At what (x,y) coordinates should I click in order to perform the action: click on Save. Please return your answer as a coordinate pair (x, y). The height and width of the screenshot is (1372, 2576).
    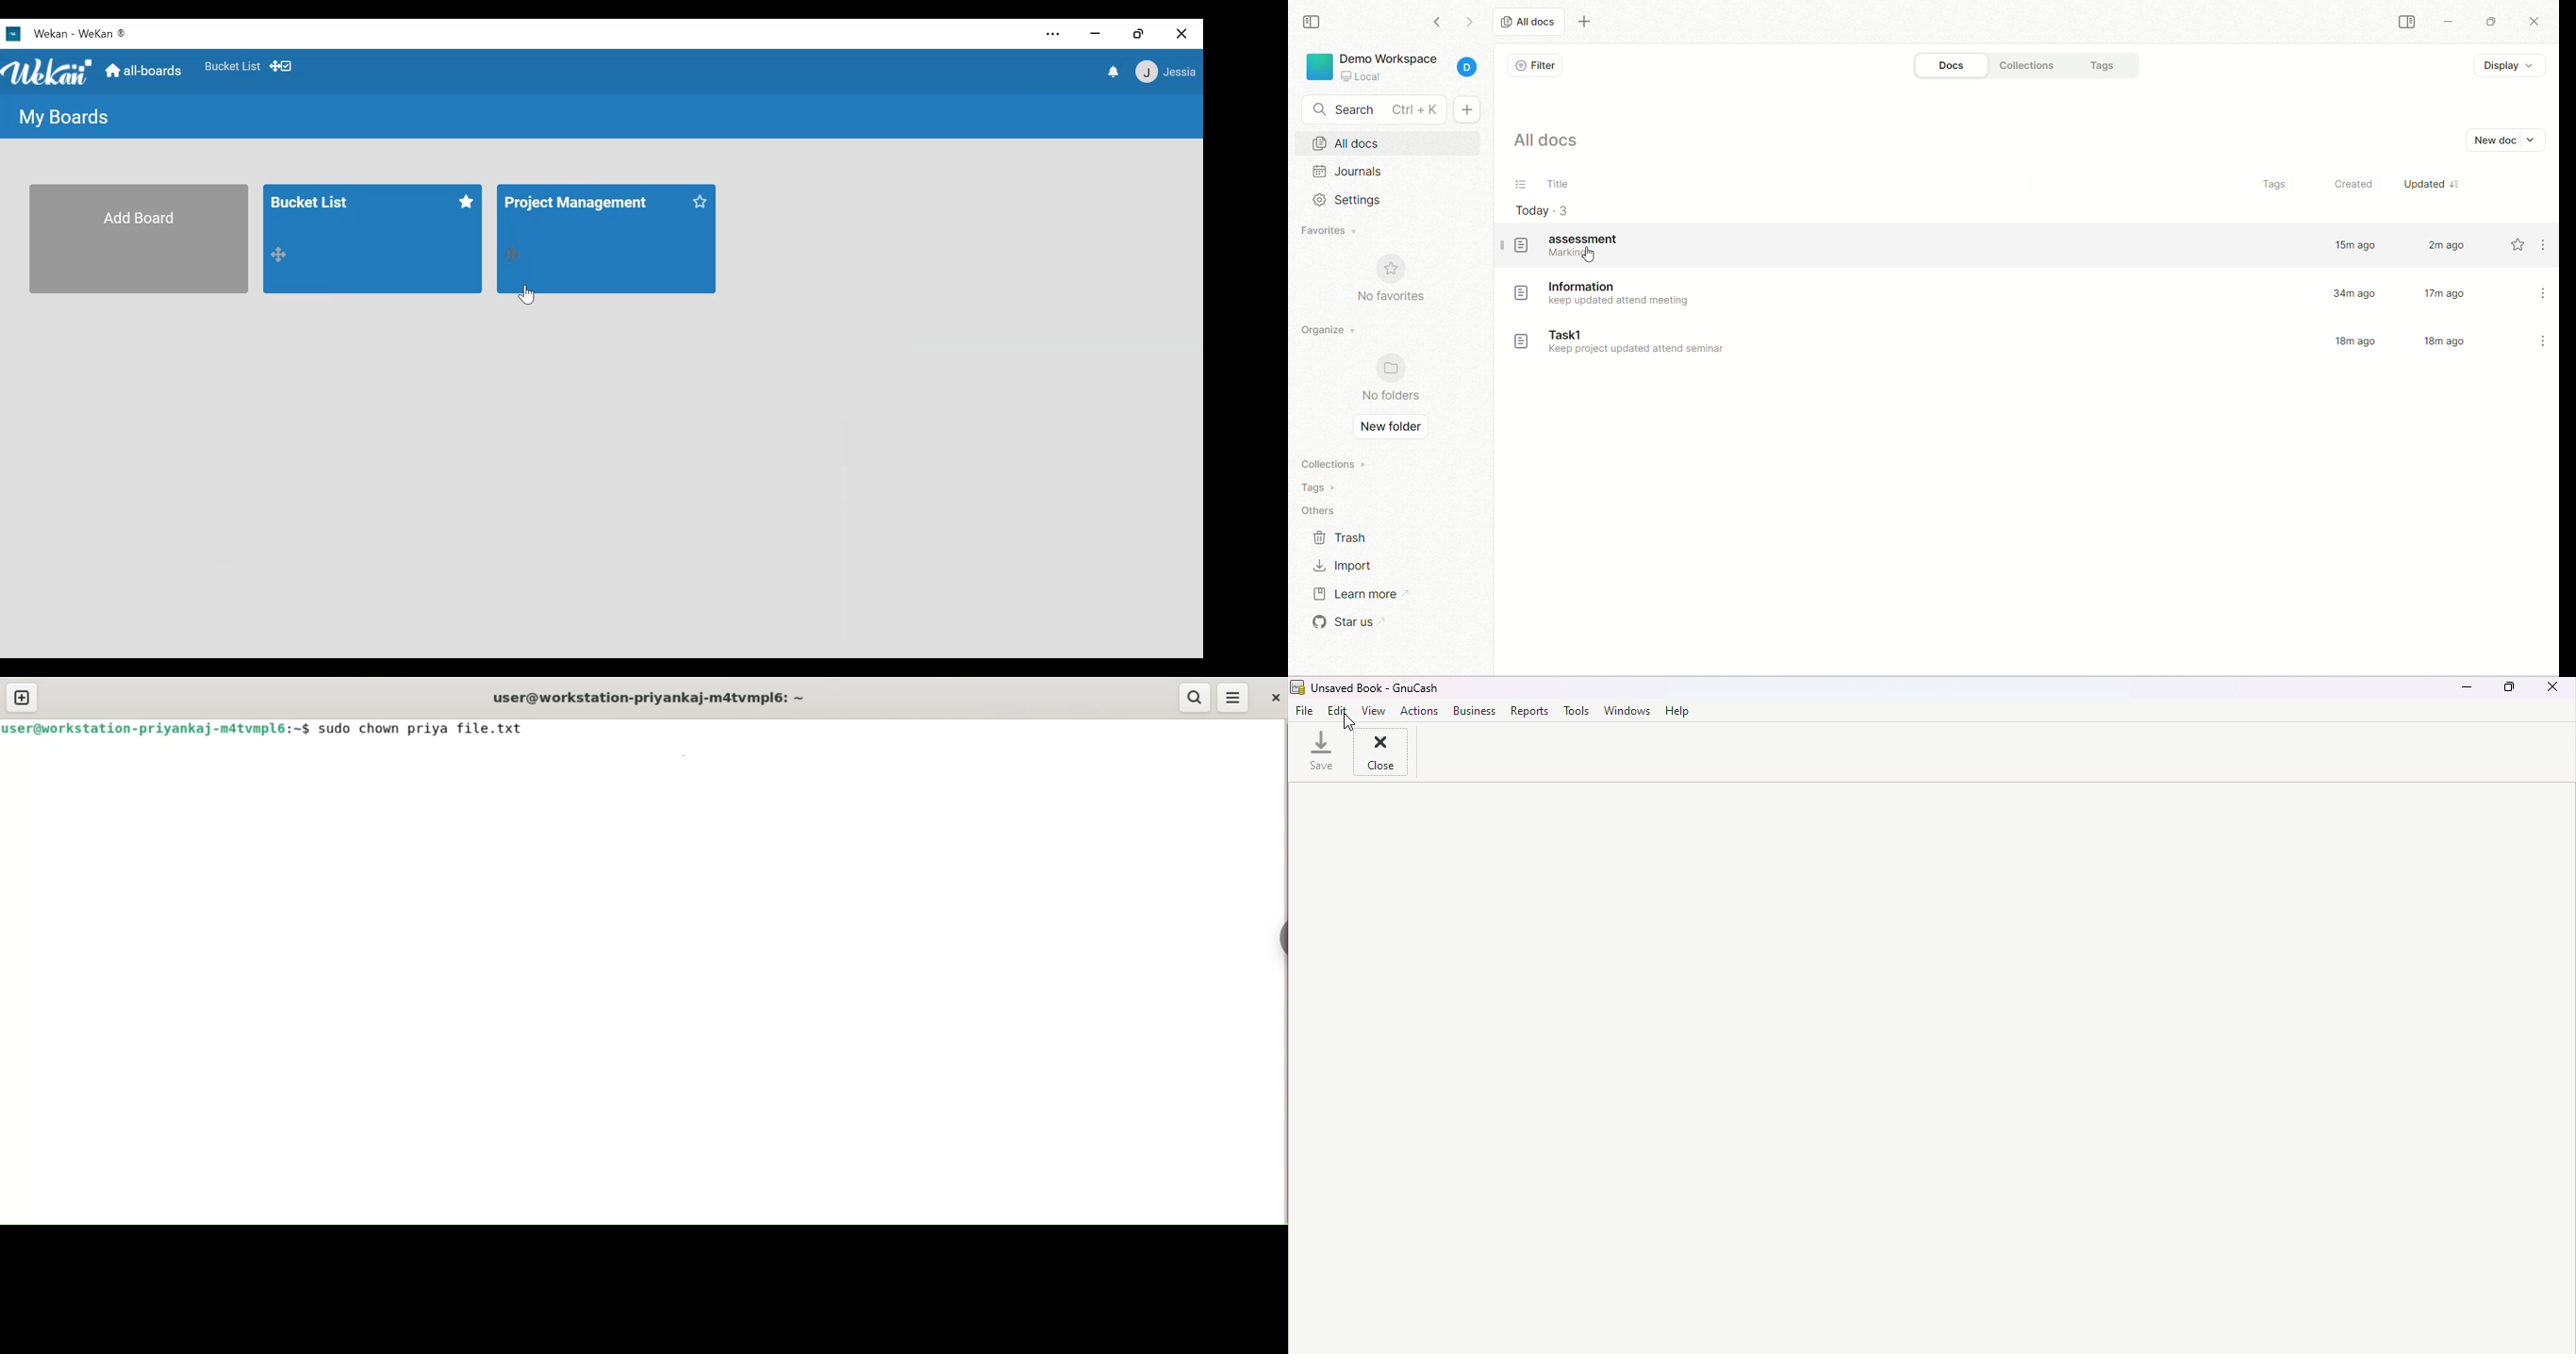
    Looking at the image, I should click on (1318, 756).